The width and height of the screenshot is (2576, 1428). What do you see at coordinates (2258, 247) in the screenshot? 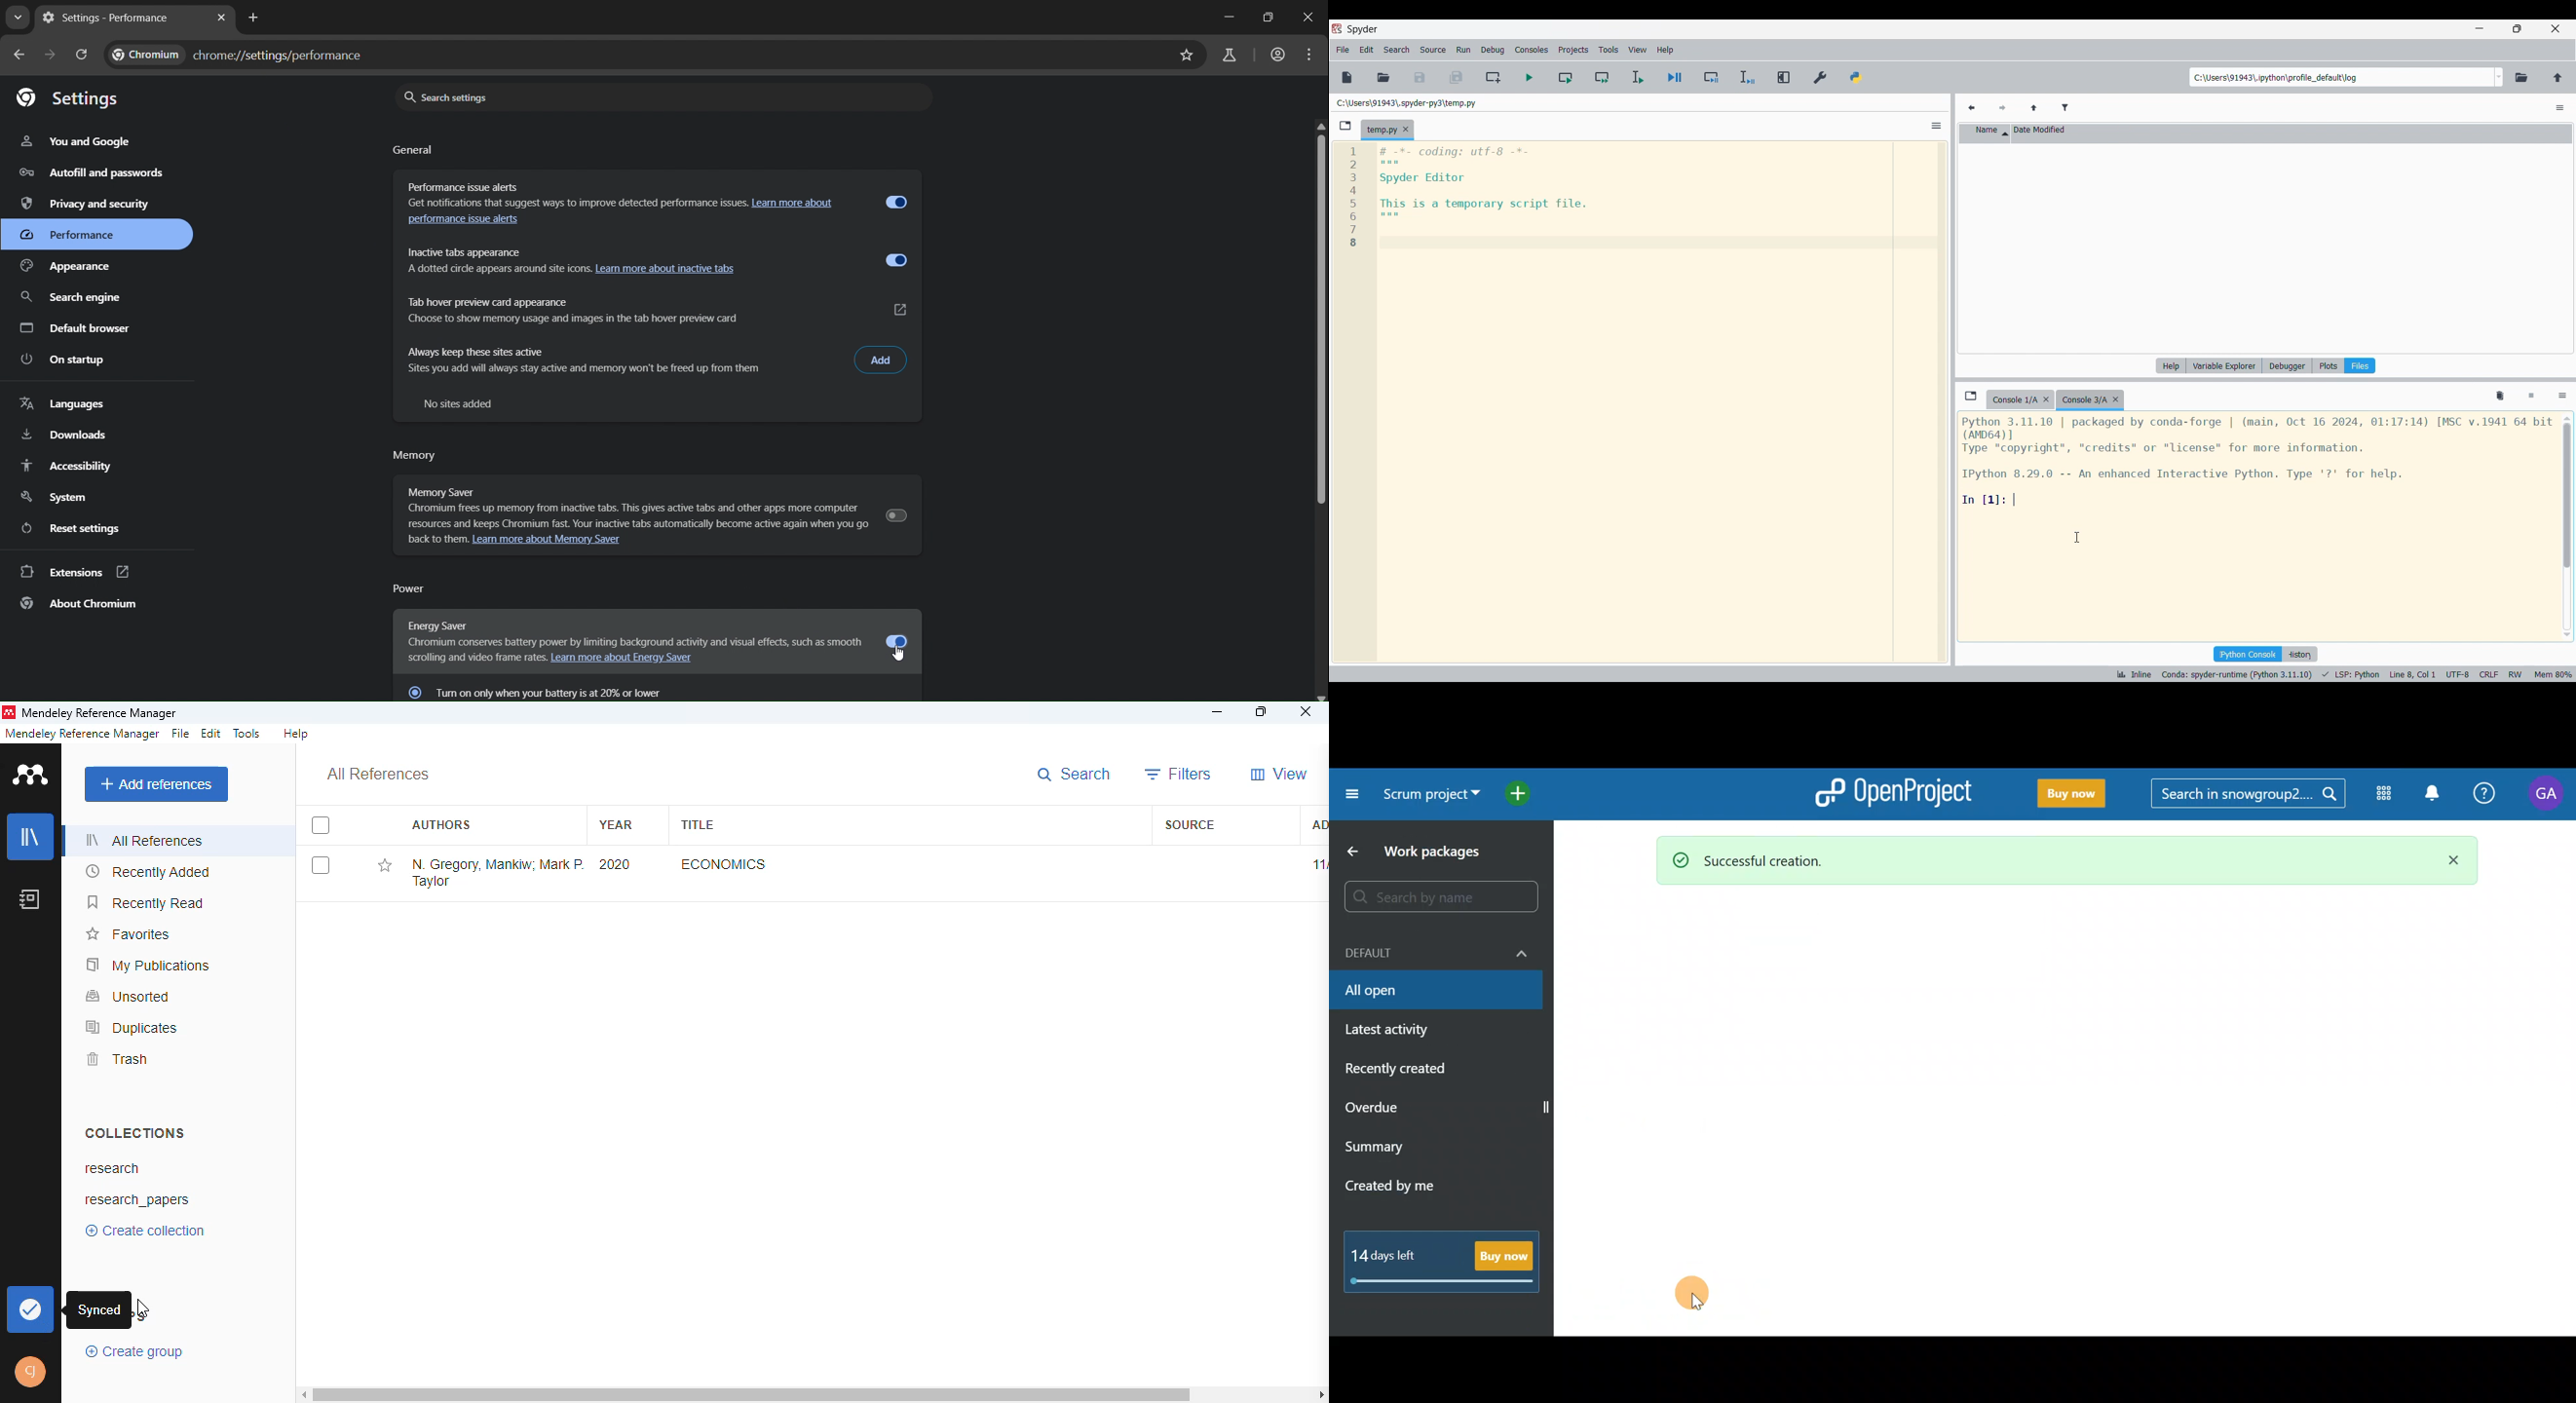
I see `No details under respective columns` at bounding box center [2258, 247].